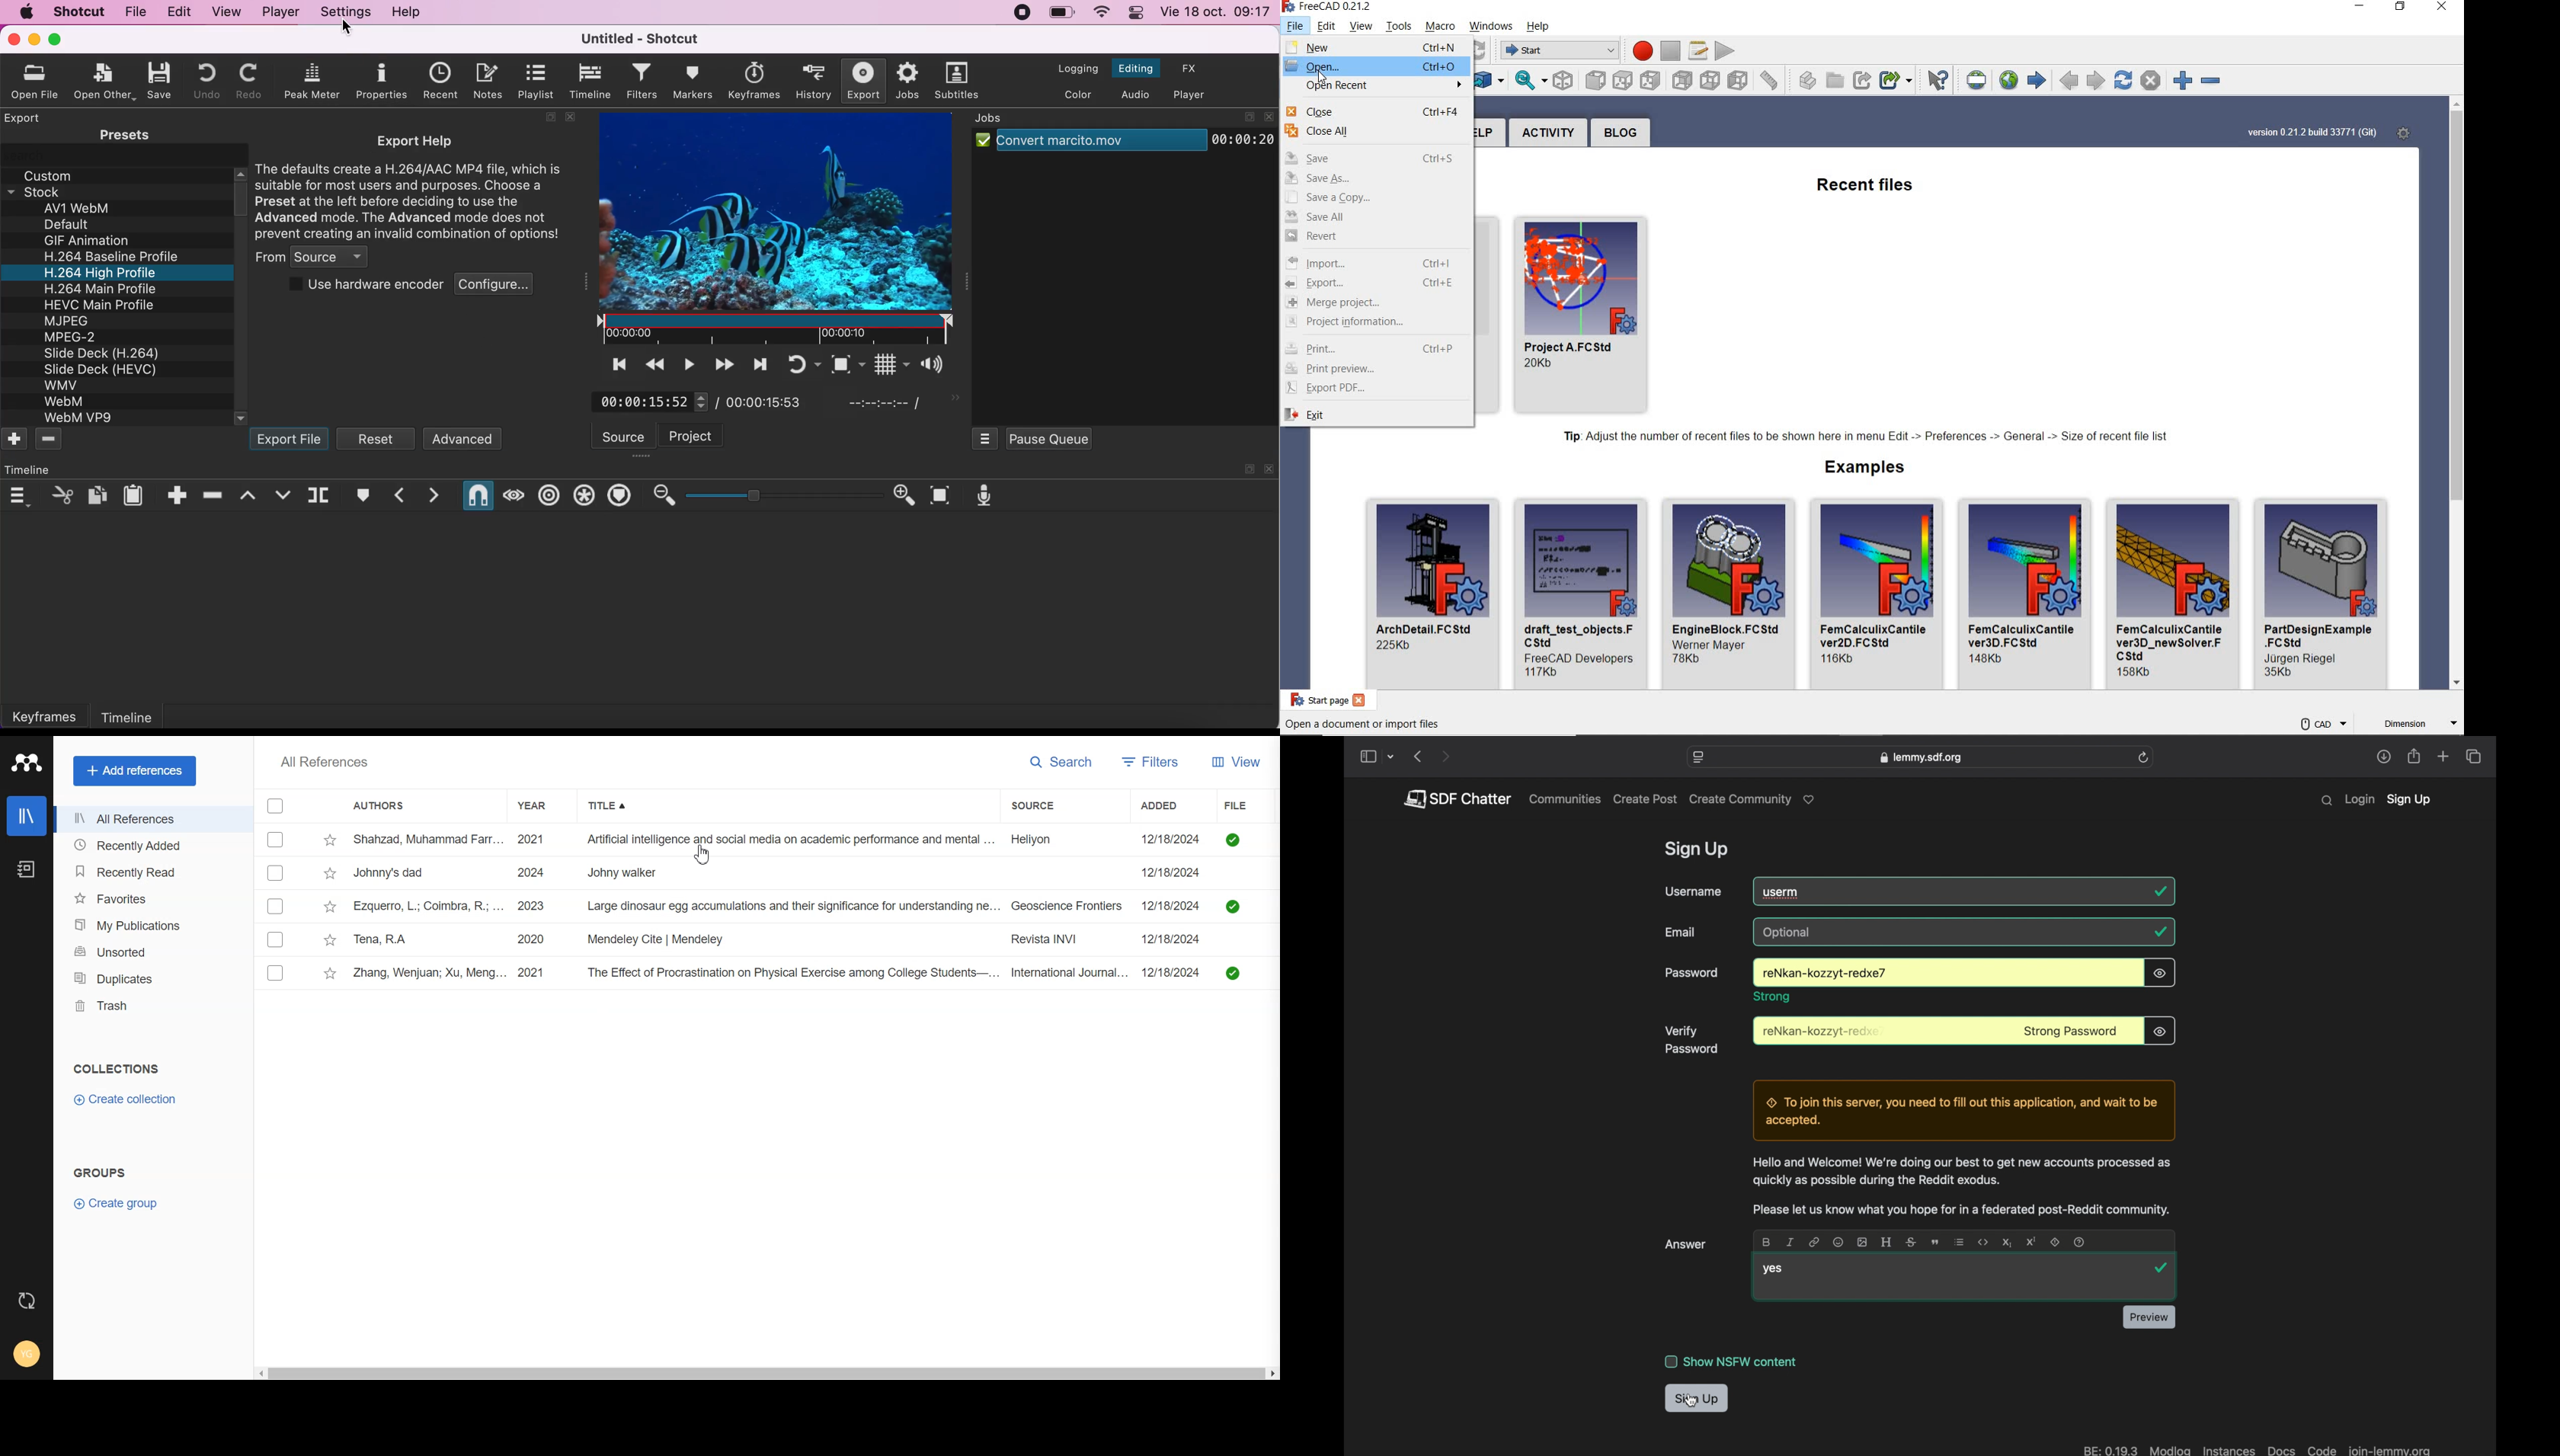 The height and width of the screenshot is (1456, 2576). Describe the element at coordinates (1327, 27) in the screenshot. I see `EDIT` at that location.